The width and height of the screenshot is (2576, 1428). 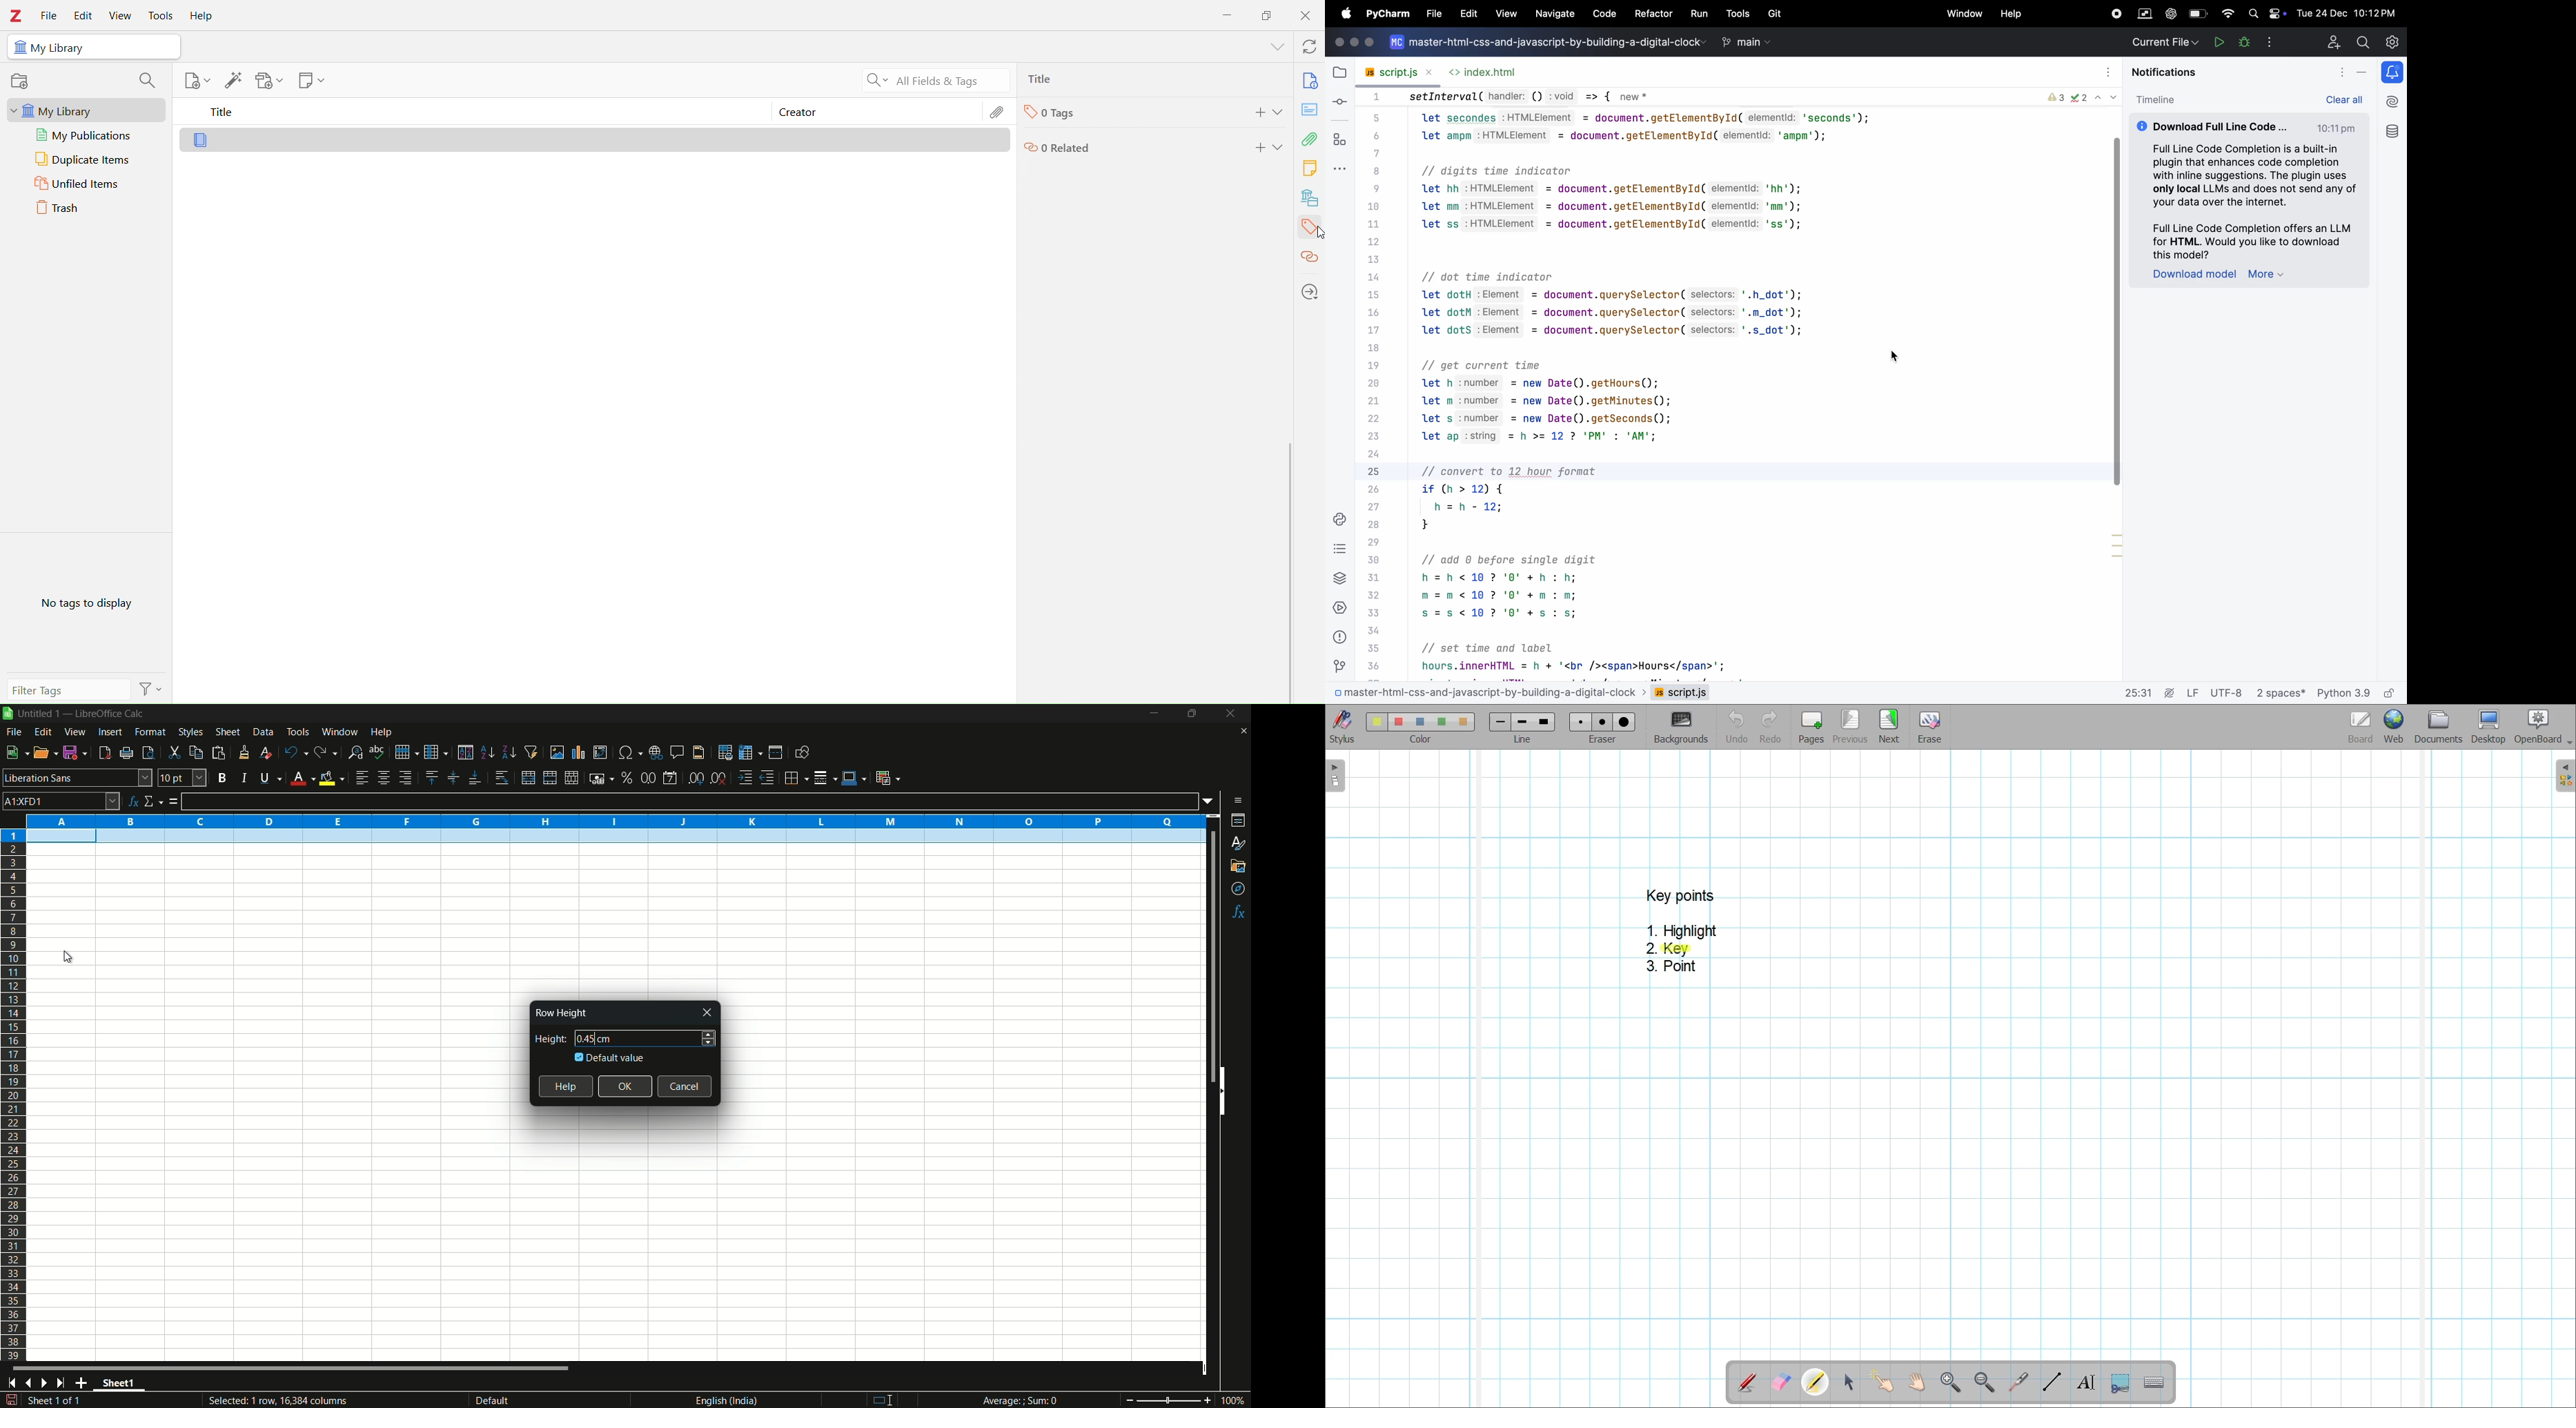 I want to click on Erase entire page, so click(x=1929, y=727).